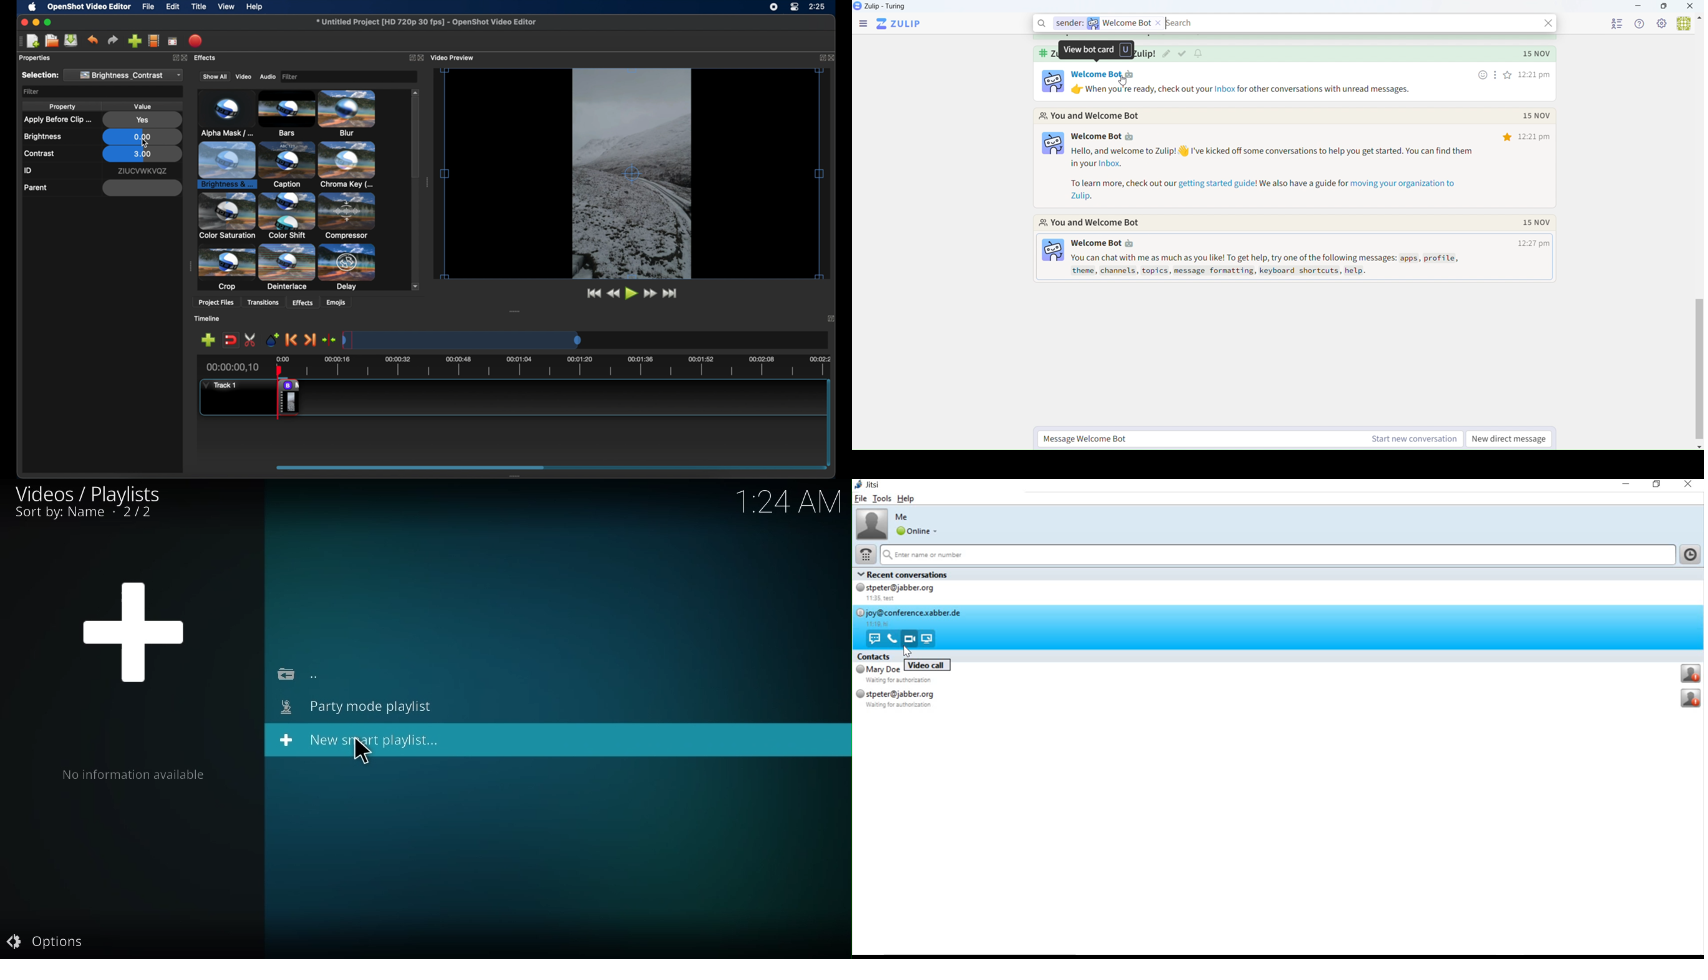 This screenshot has width=1708, height=980. What do you see at coordinates (1664, 6) in the screenshot?
I see `Box` at bounding box center [1664, 6].